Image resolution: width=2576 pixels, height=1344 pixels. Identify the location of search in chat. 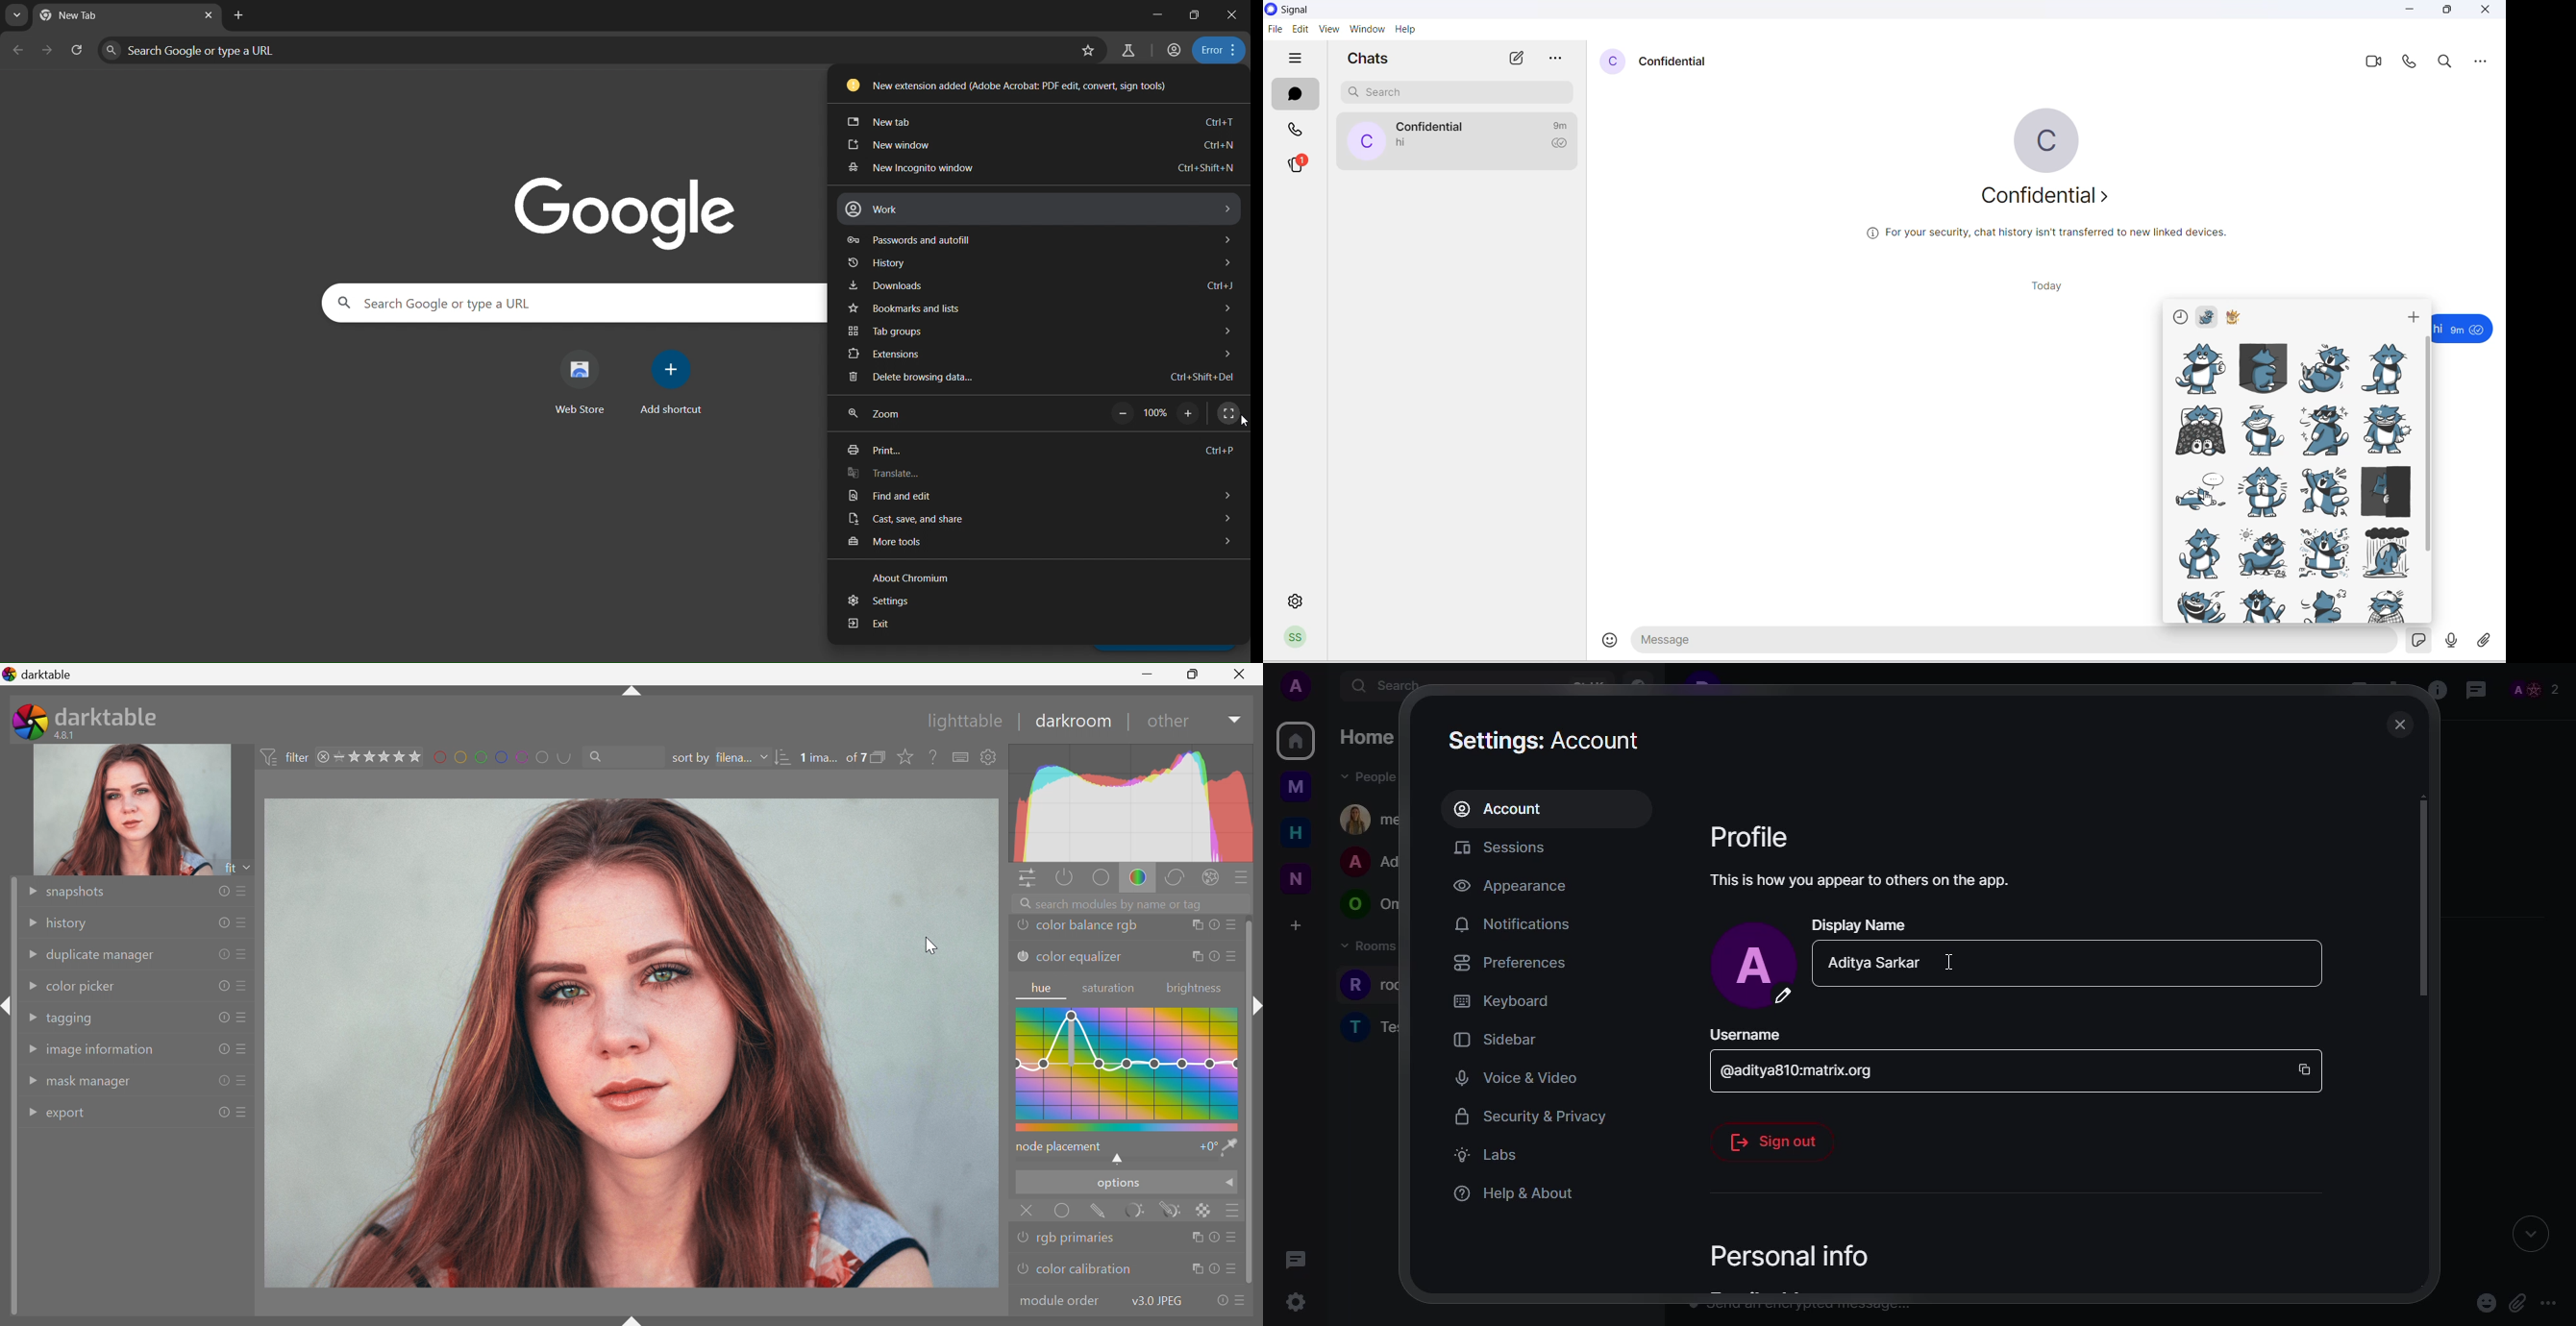
(2450, 63).